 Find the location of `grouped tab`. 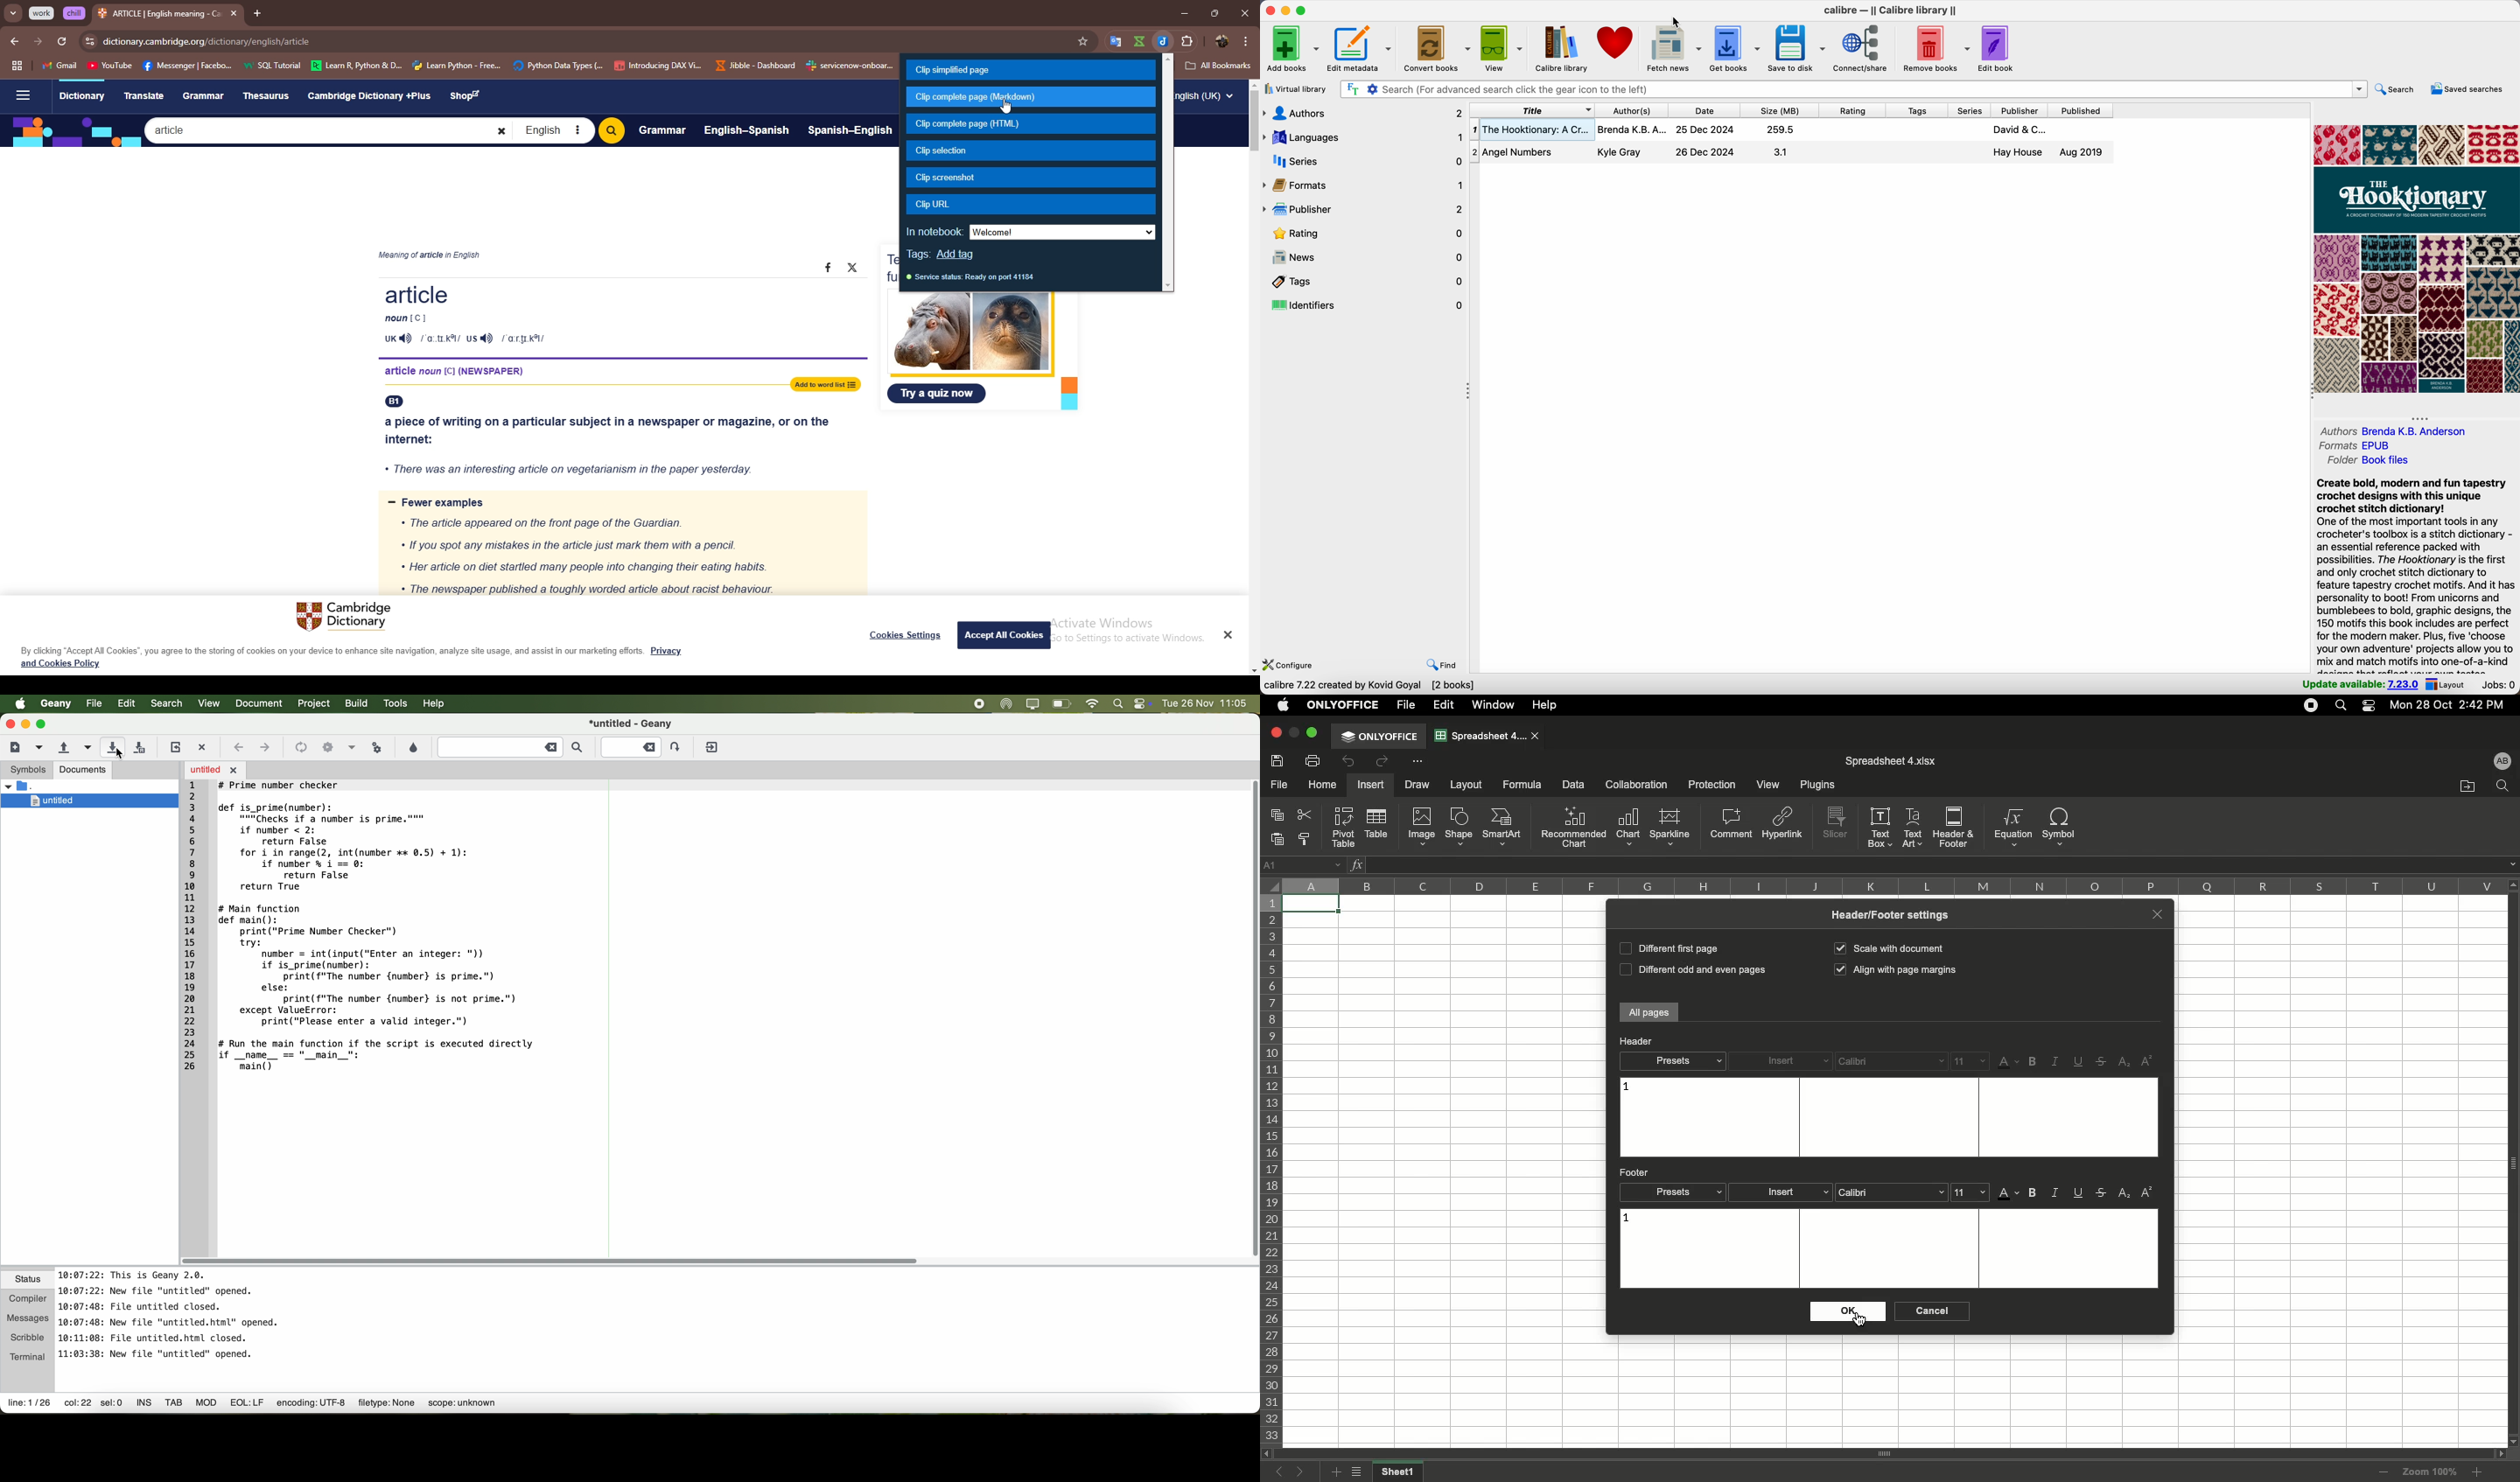

grouped tab is located at coordinates (75, 13).